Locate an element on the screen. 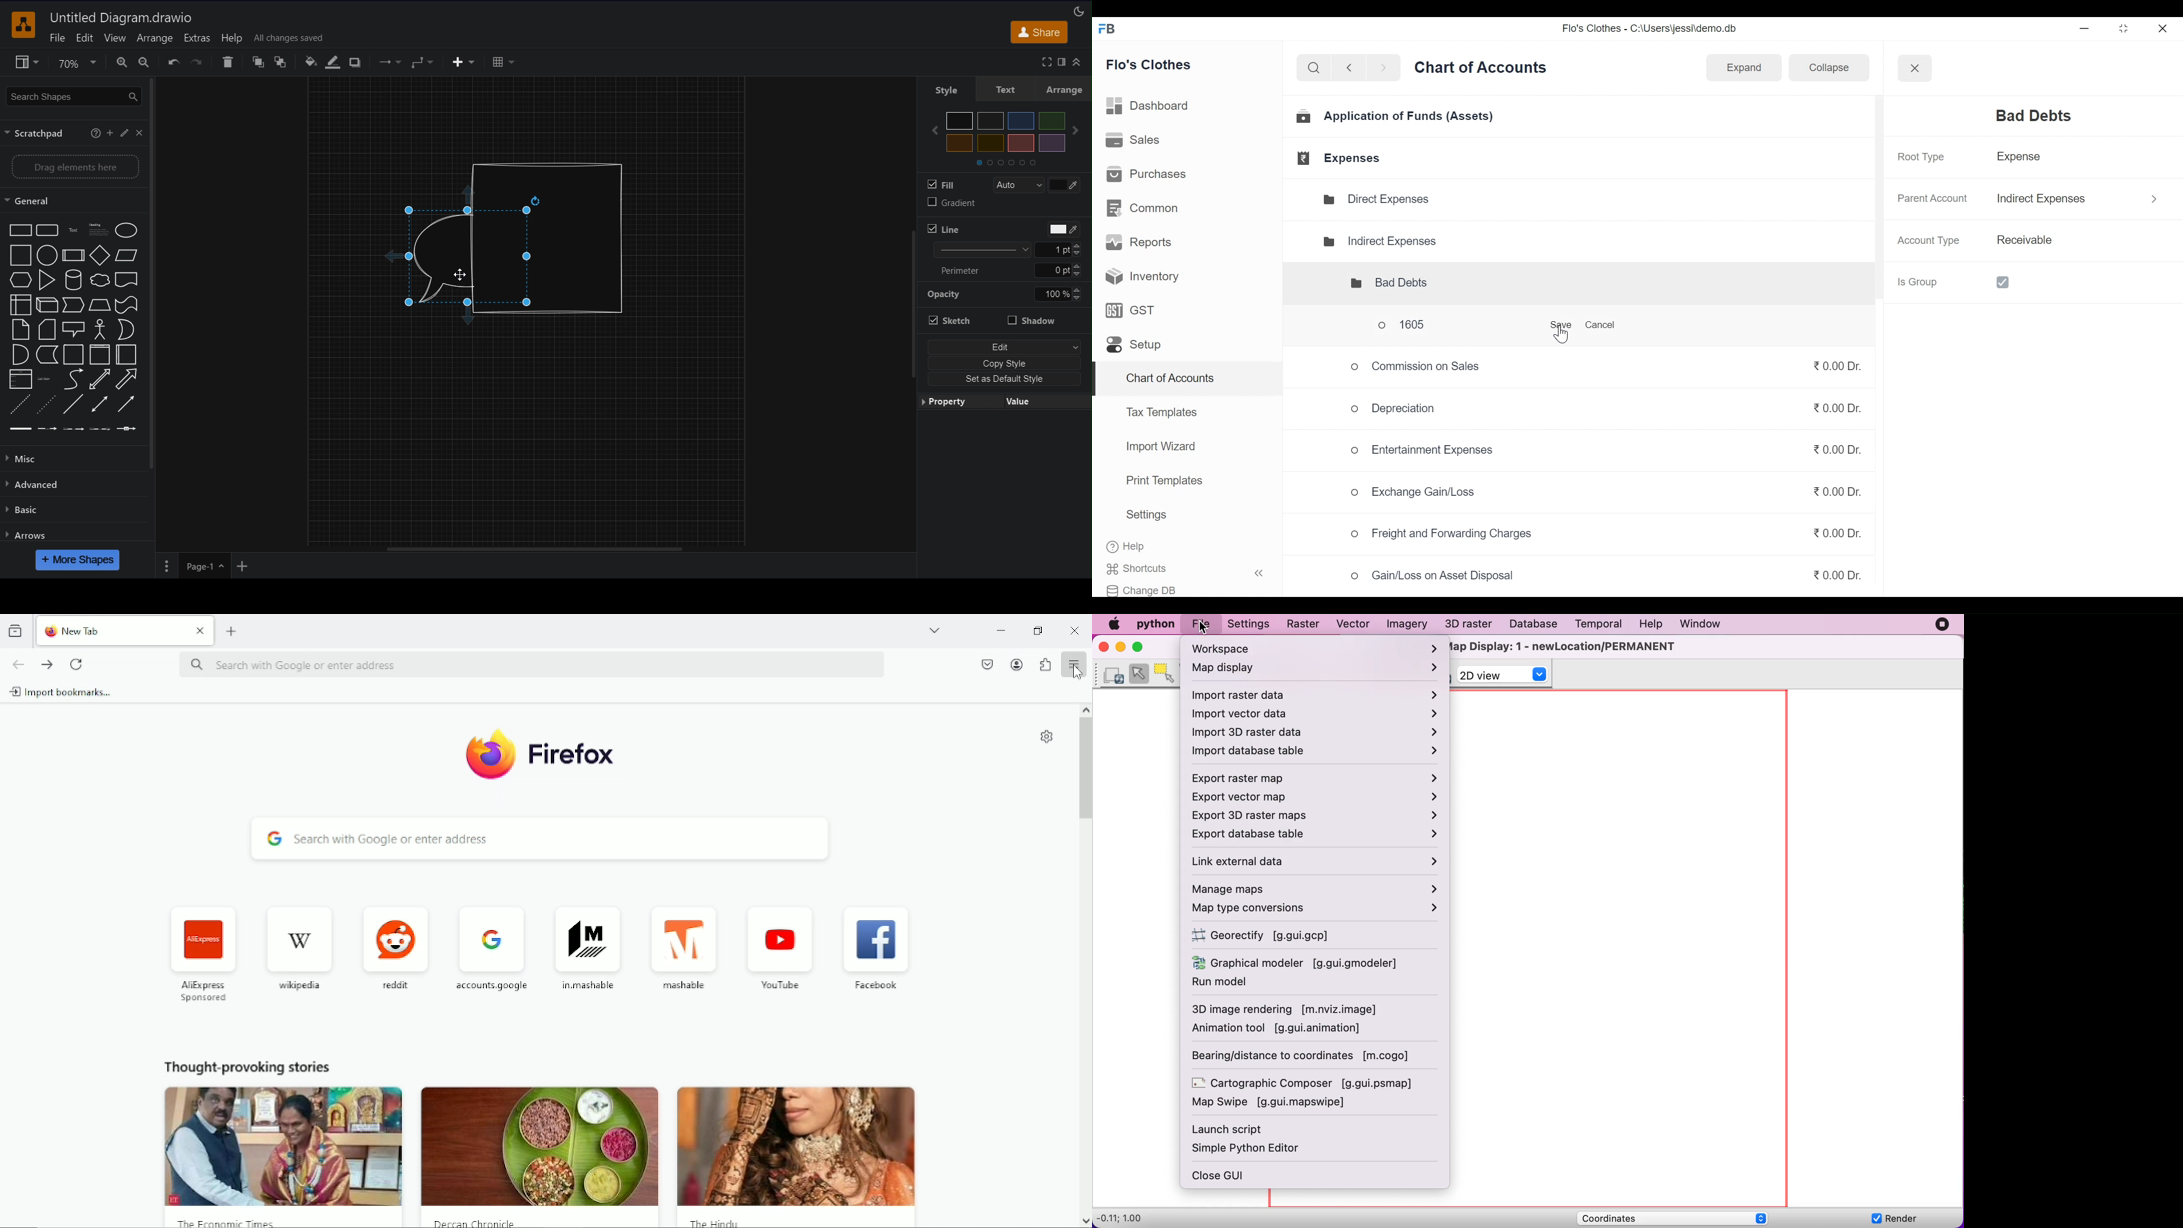 The height and width of the screenshot is (1232, 2184). Manually input opacity is located at coordinates (1052, 294).